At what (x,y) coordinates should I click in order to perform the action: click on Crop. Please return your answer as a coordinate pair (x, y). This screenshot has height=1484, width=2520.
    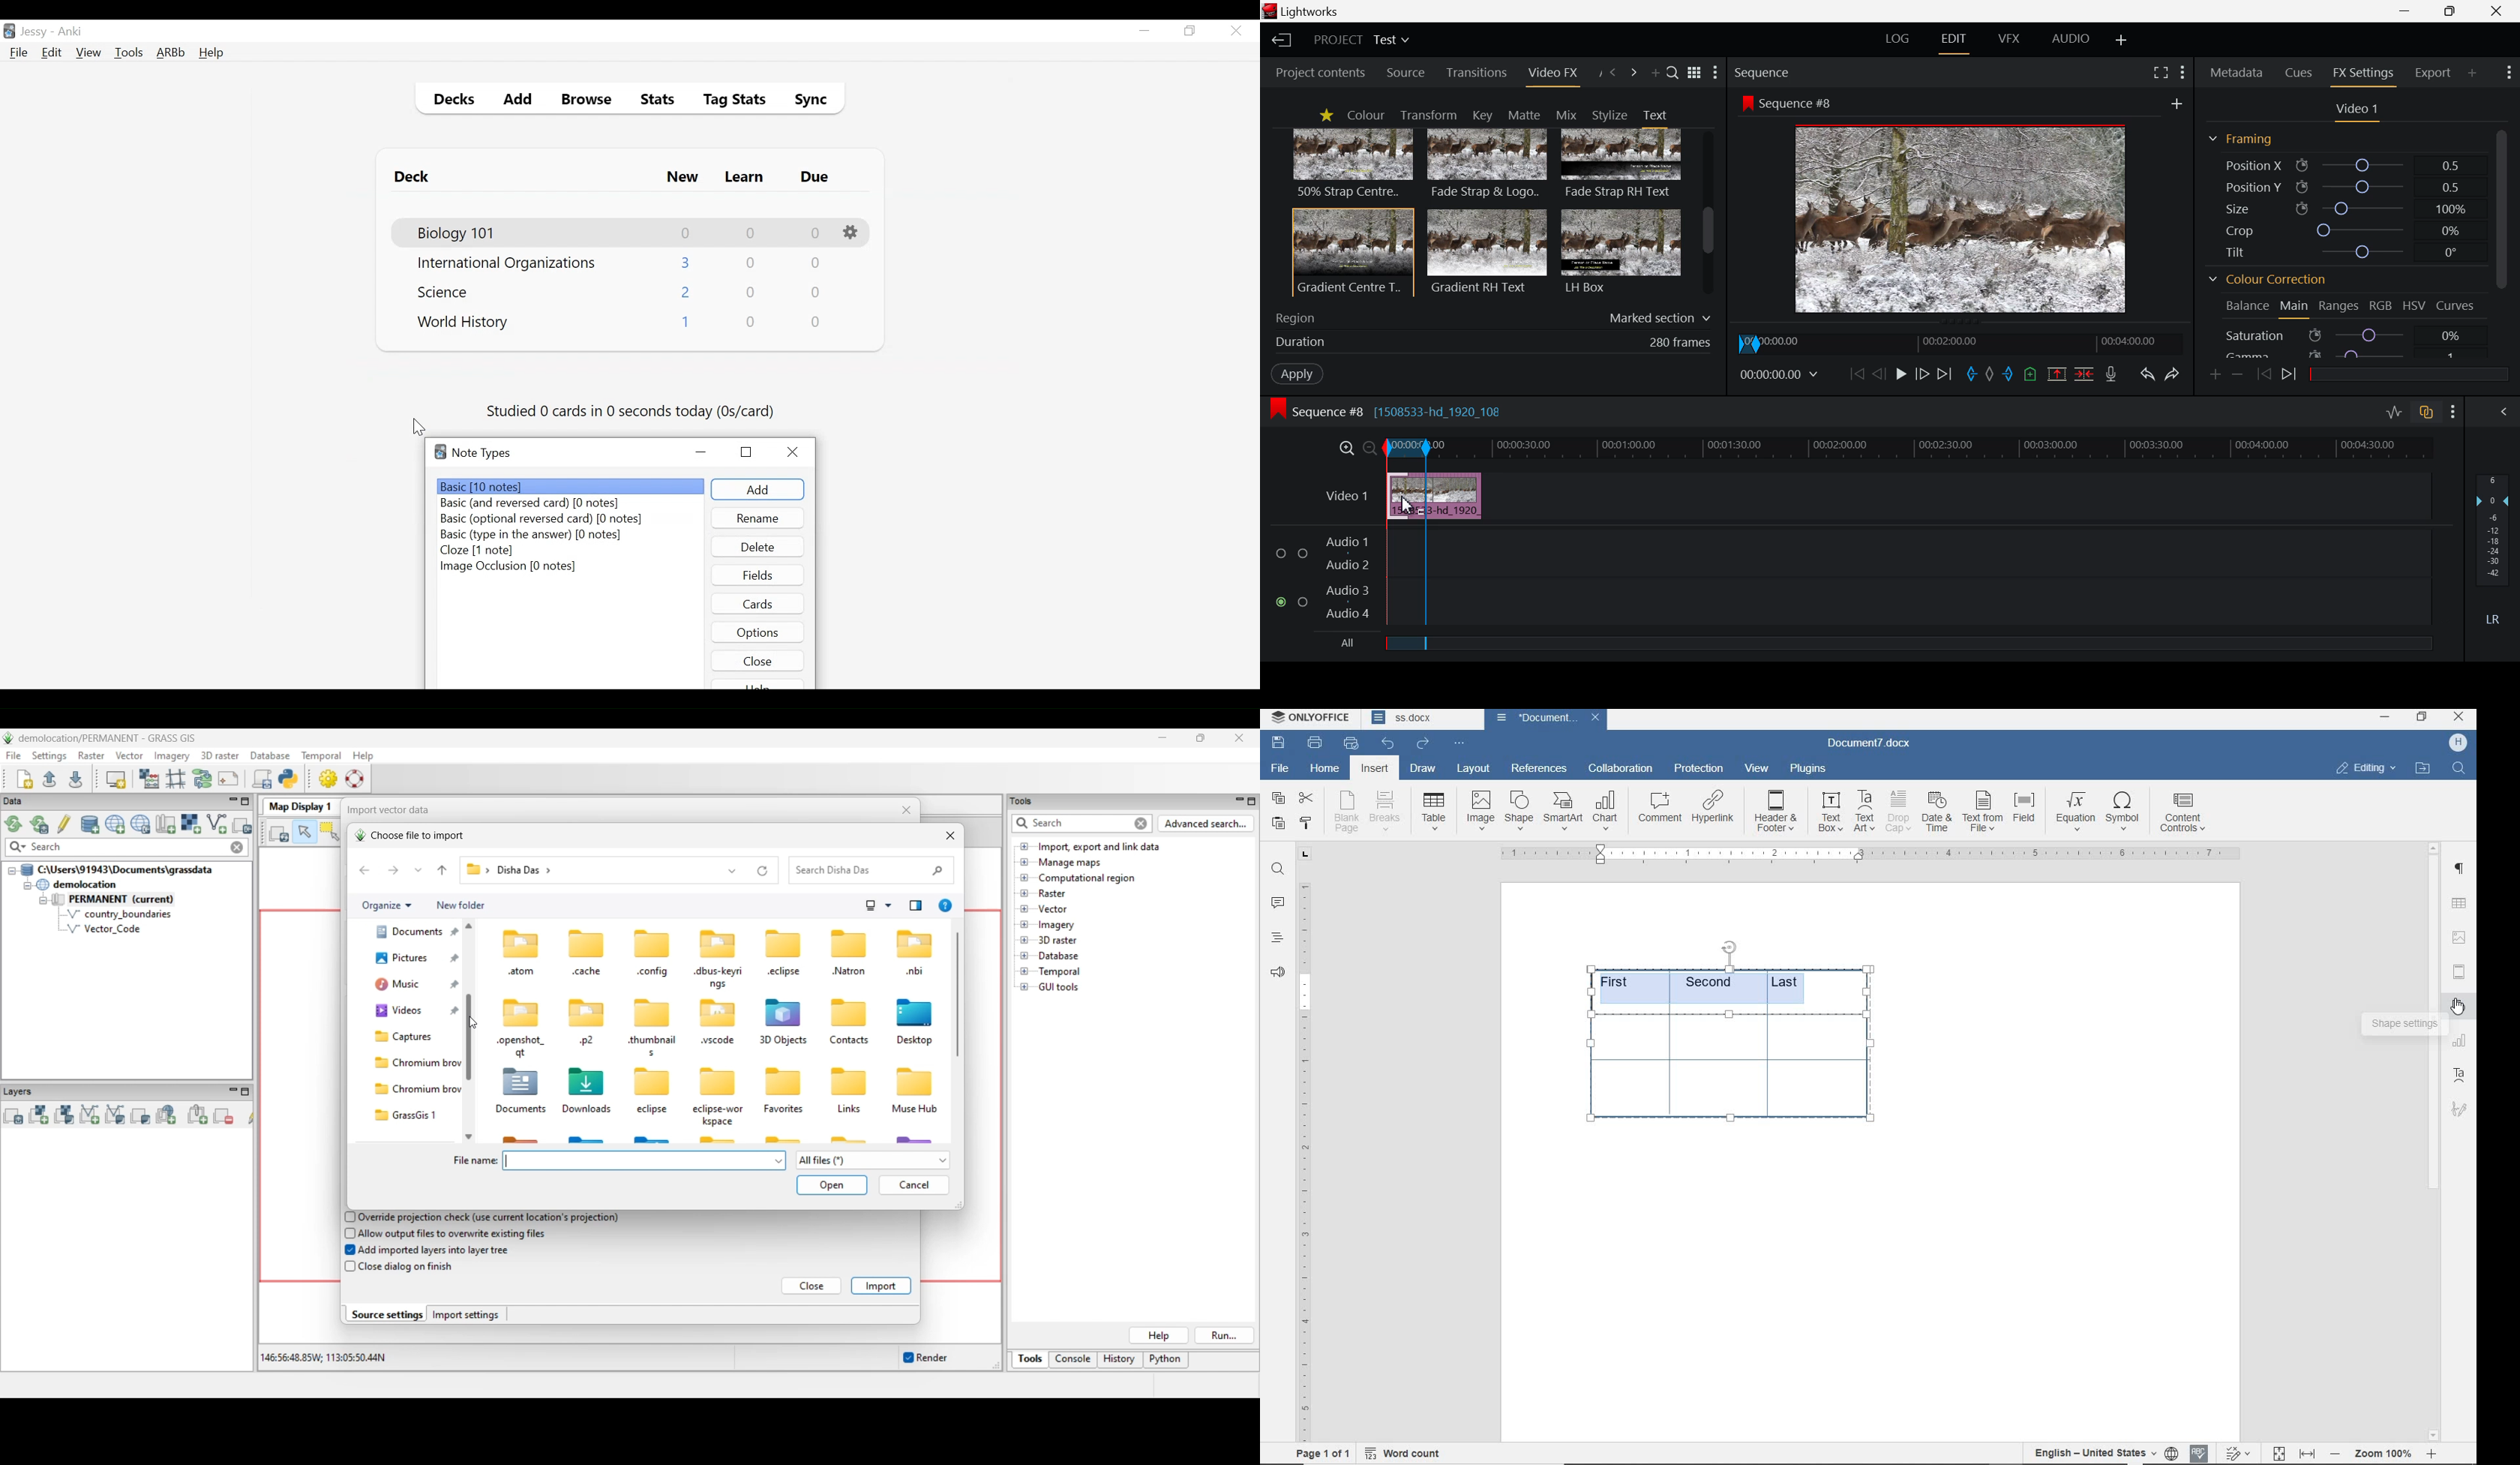
    Looking at the image, I should click on (2344, 230).